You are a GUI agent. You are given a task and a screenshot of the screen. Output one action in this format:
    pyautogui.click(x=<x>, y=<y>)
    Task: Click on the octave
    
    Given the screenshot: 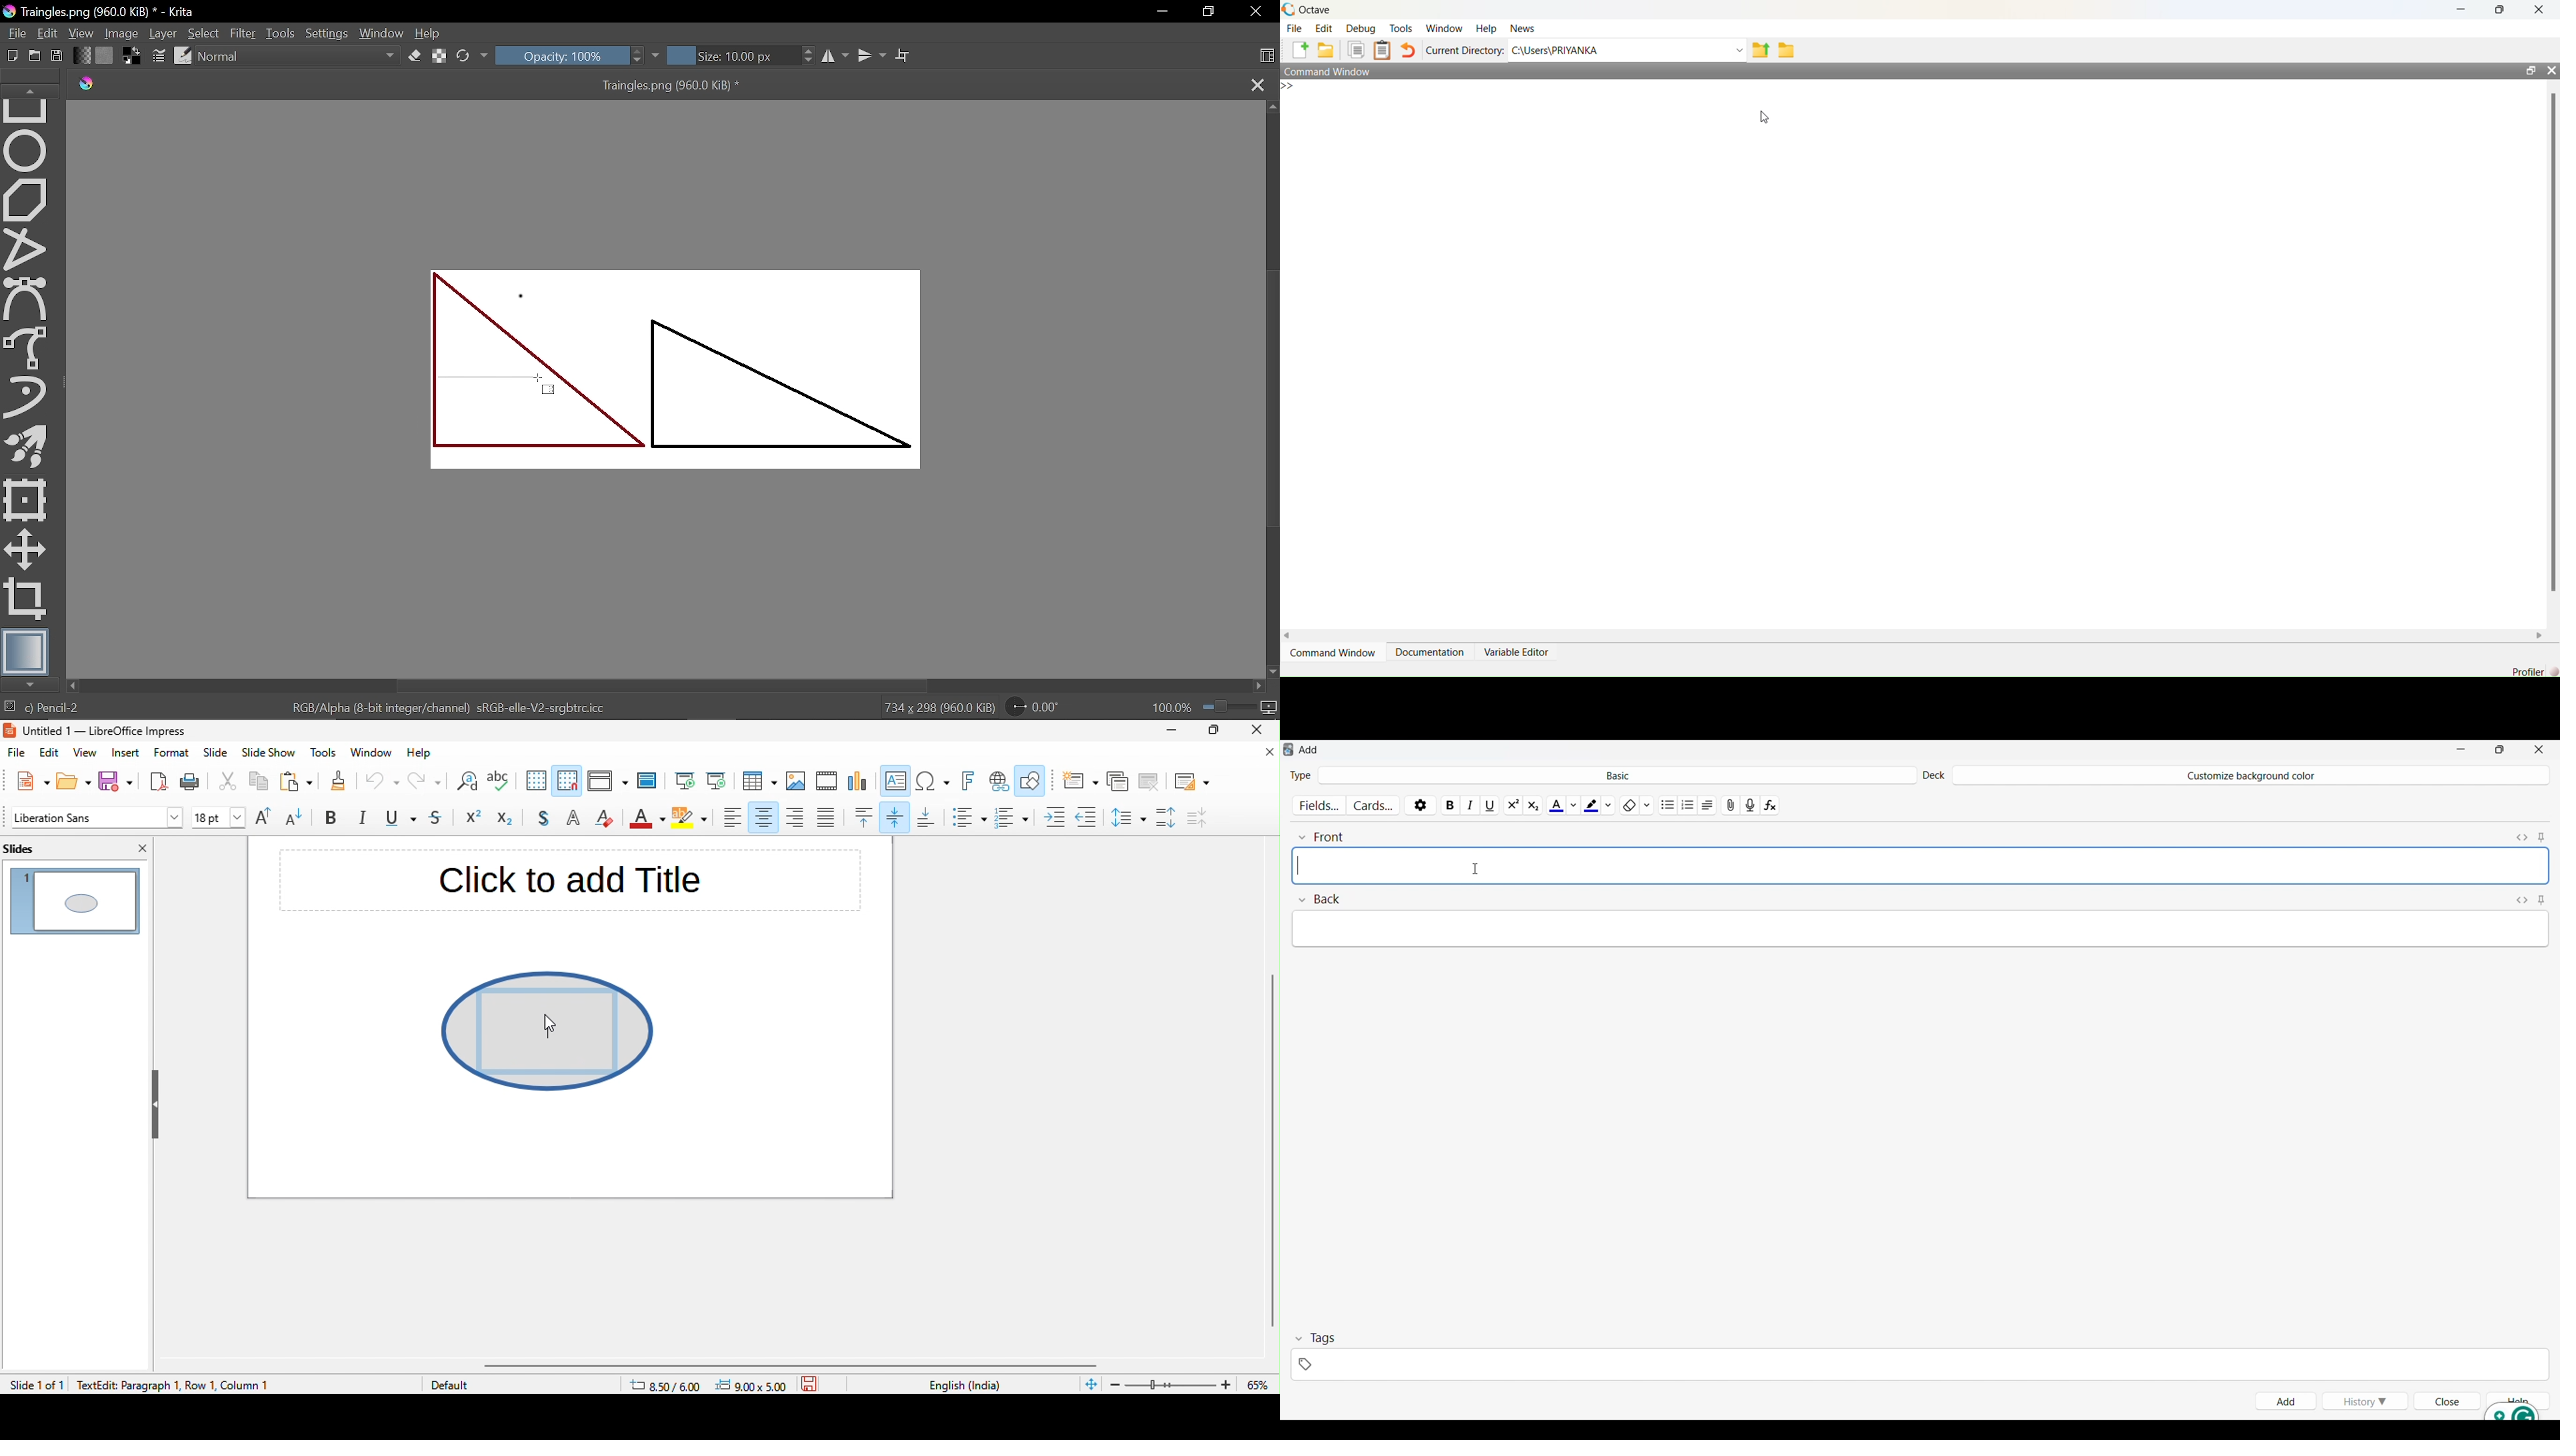 What is the action you would take?
    pyautogui.click(x=1316, y=10)
    